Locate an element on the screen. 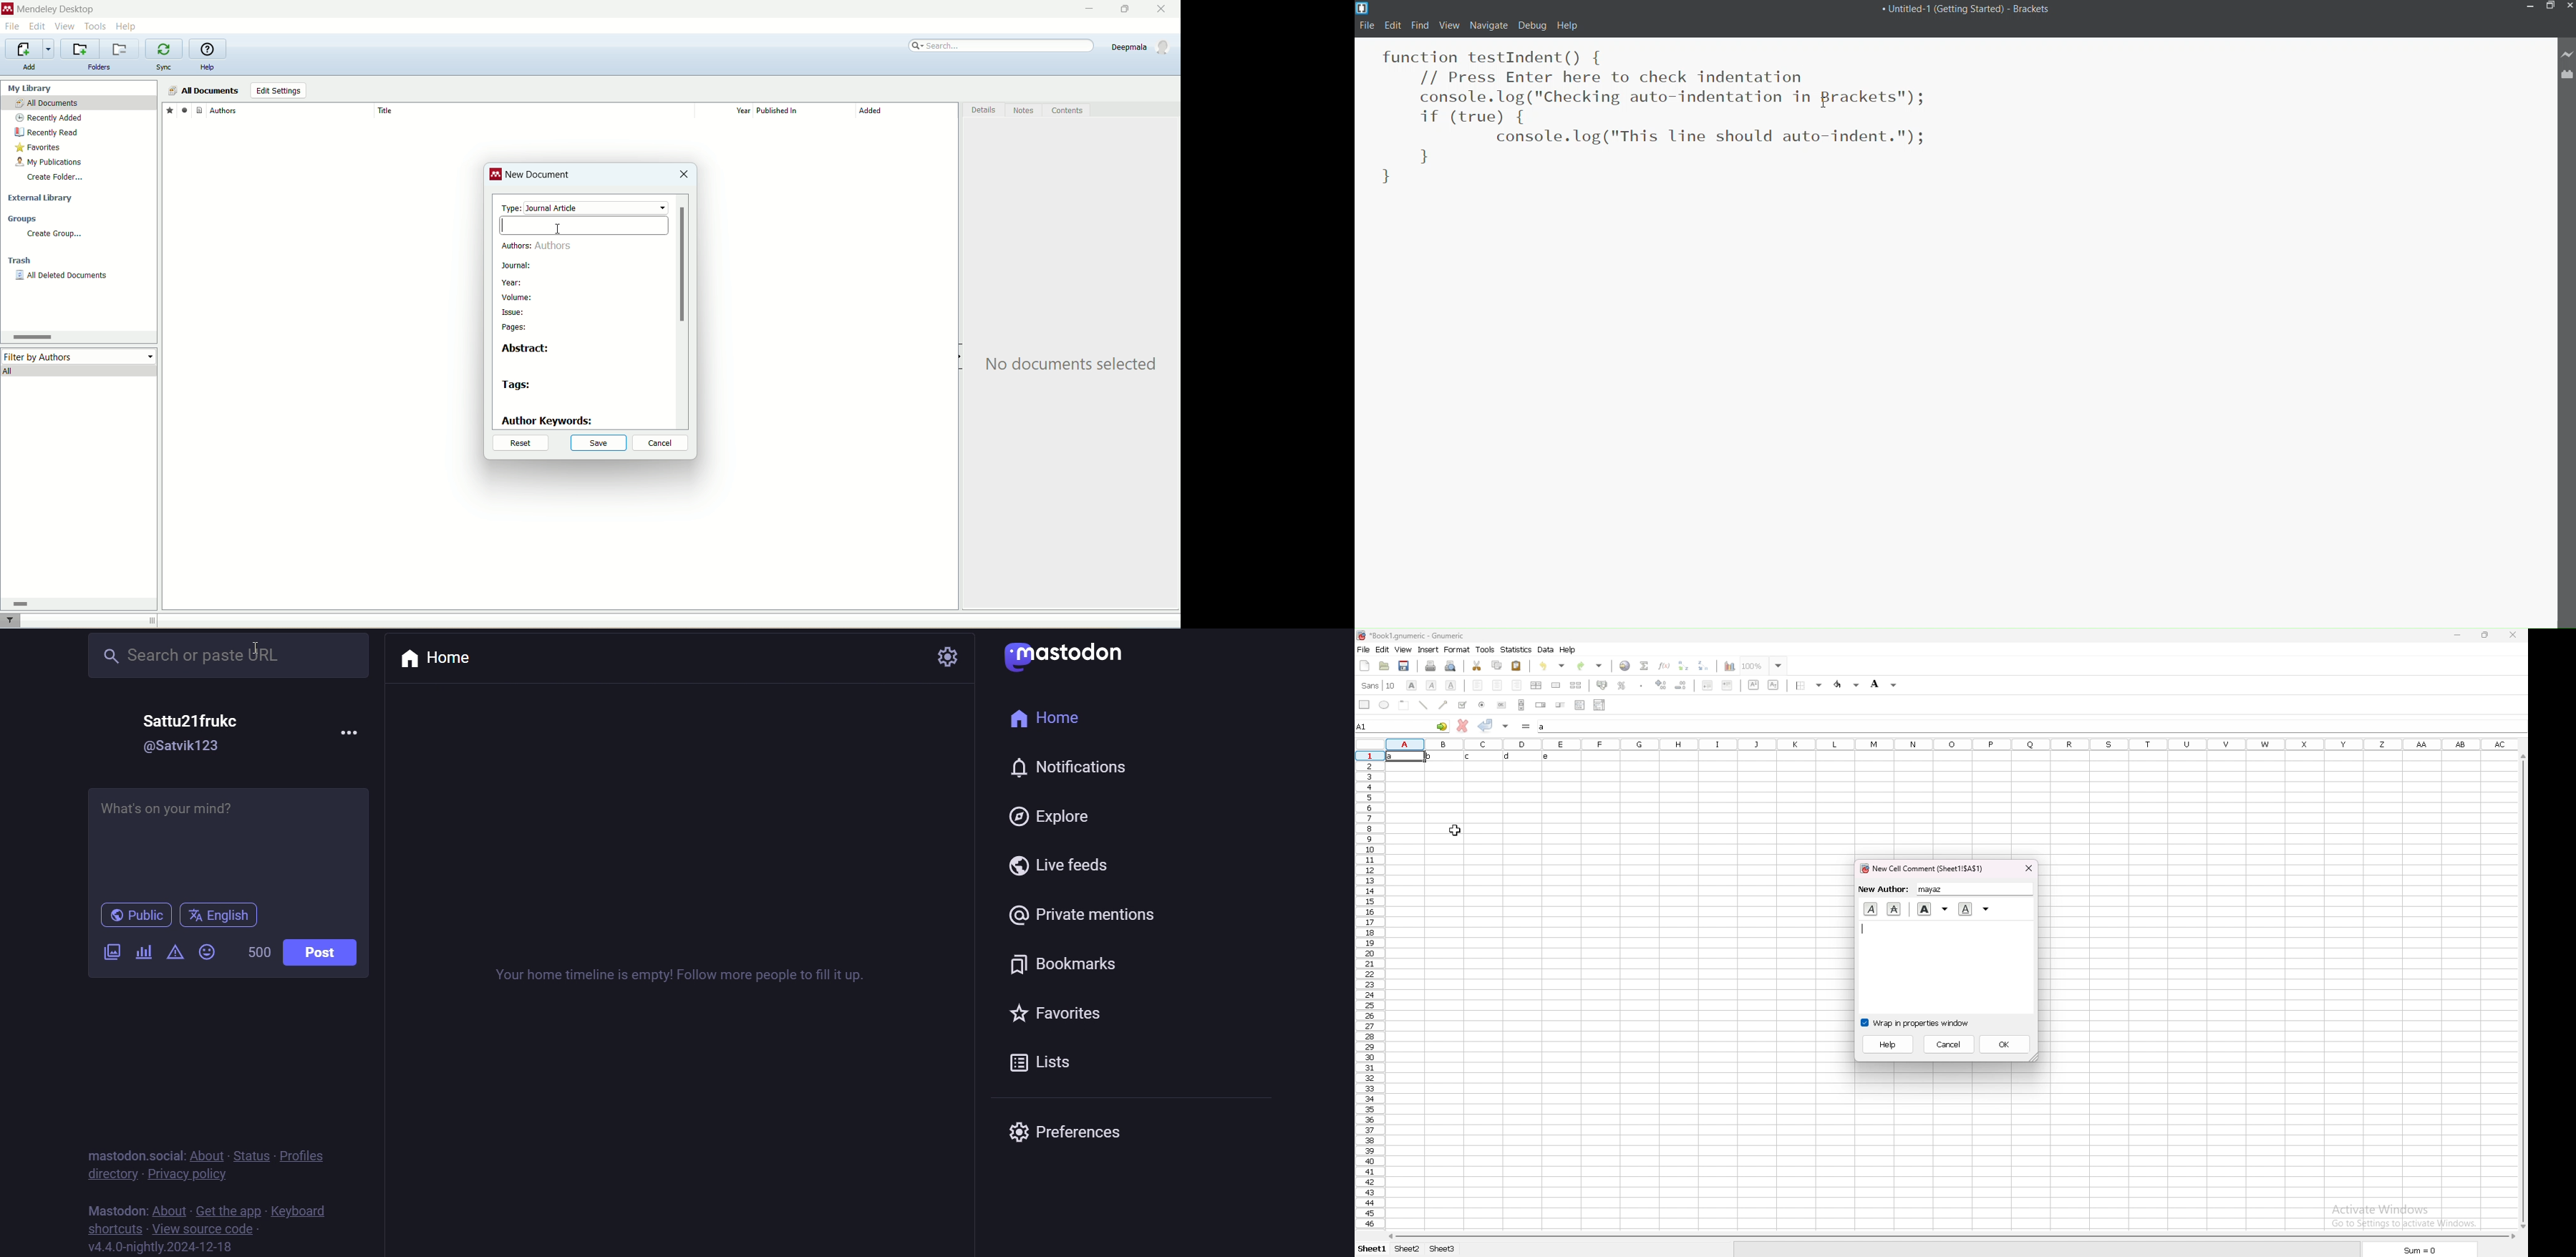 Image resolution: width=2576 pixels, height=1260 pixels. sort descending is located at coordinates (1704, 666).